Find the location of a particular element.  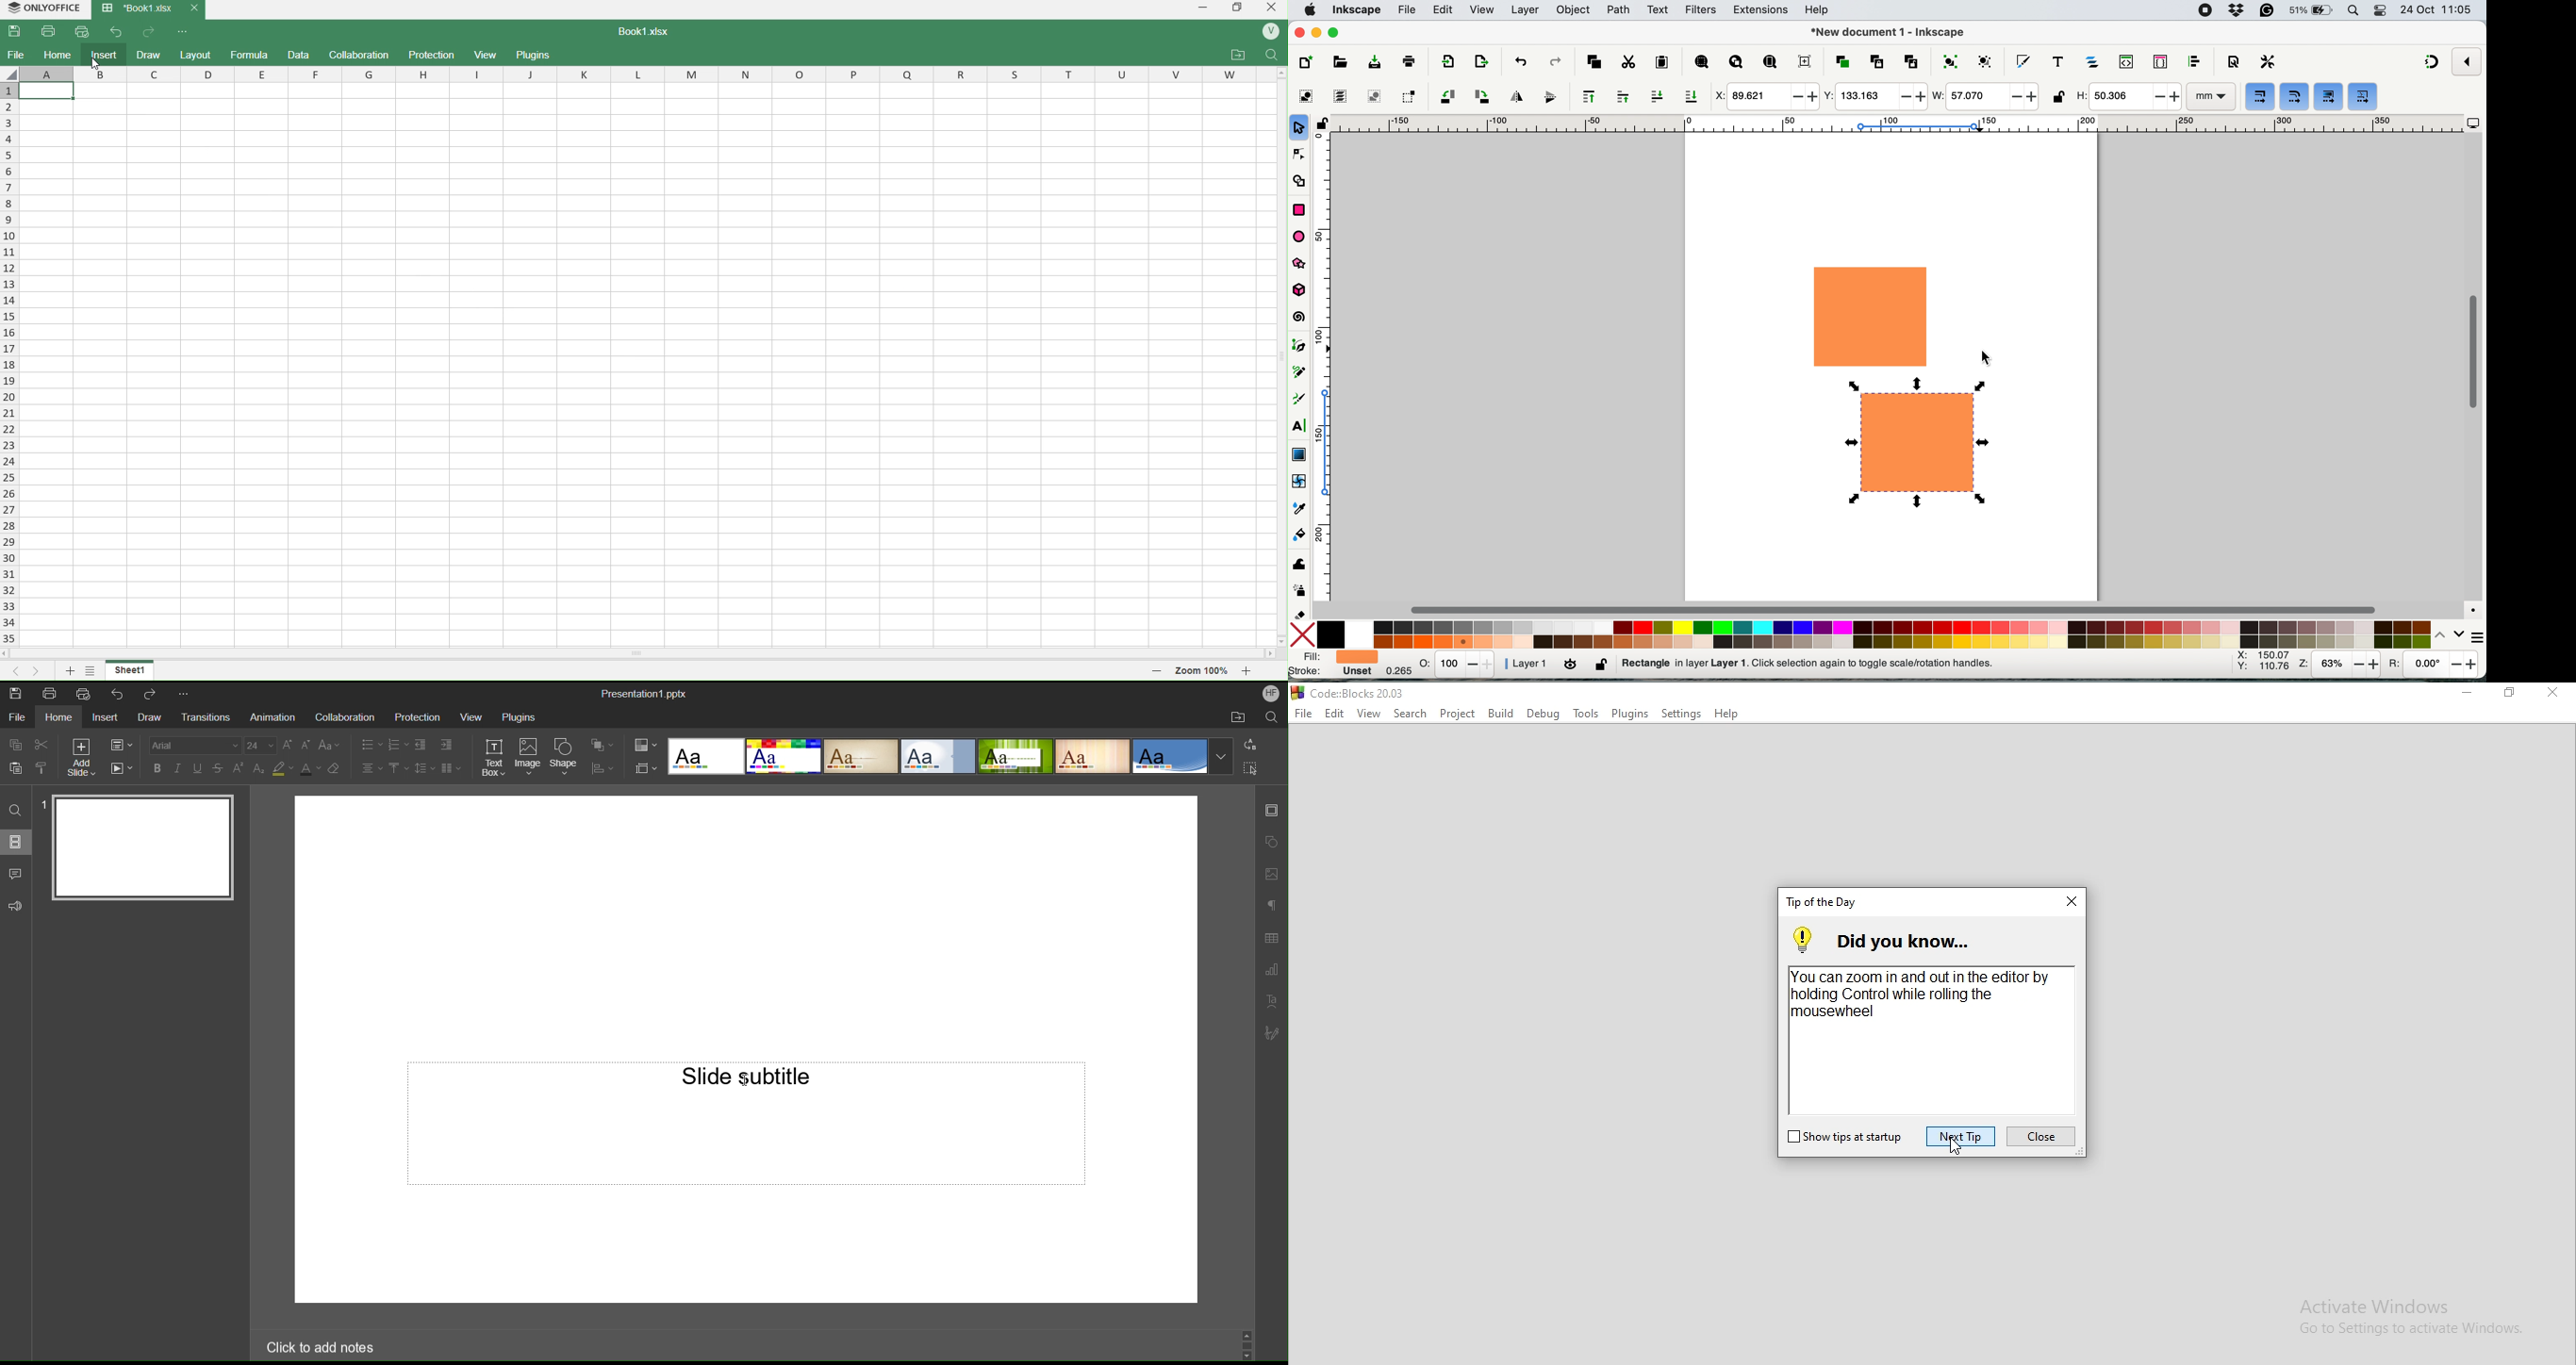

pencil tool is located at coordinates (1303, 375).